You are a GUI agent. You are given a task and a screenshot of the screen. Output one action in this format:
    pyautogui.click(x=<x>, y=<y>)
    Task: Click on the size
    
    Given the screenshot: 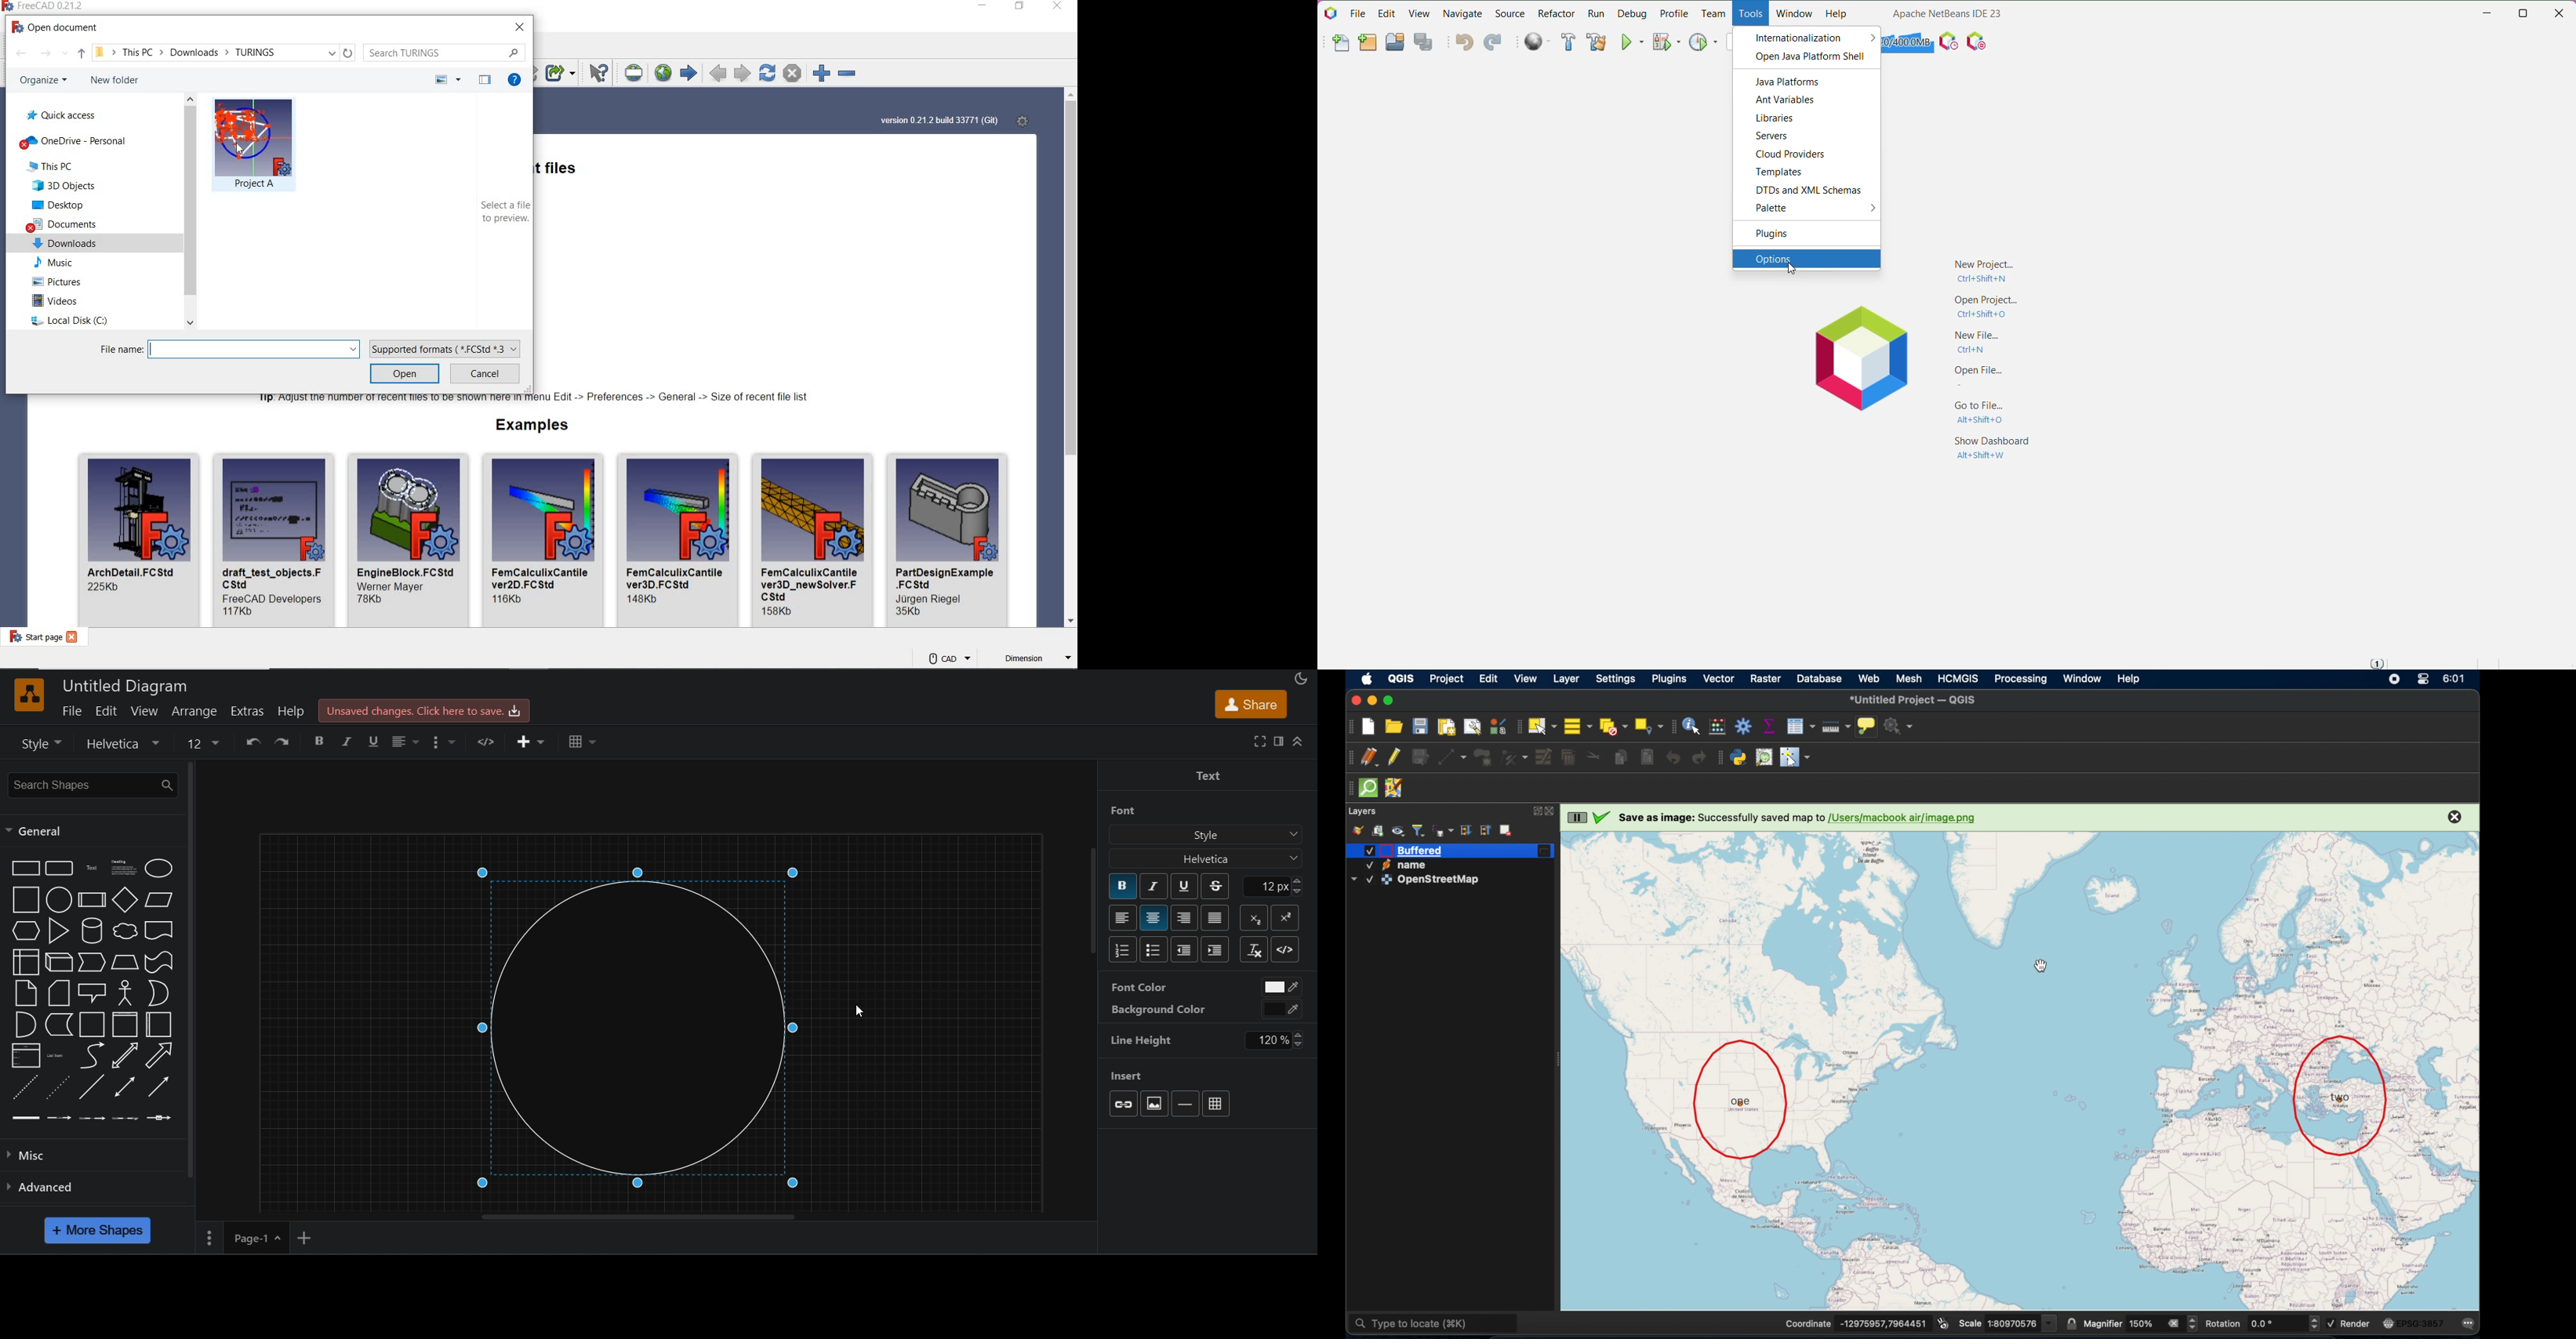 What is the action you would take?
    pyautogui.click(x=910, y=613)
    